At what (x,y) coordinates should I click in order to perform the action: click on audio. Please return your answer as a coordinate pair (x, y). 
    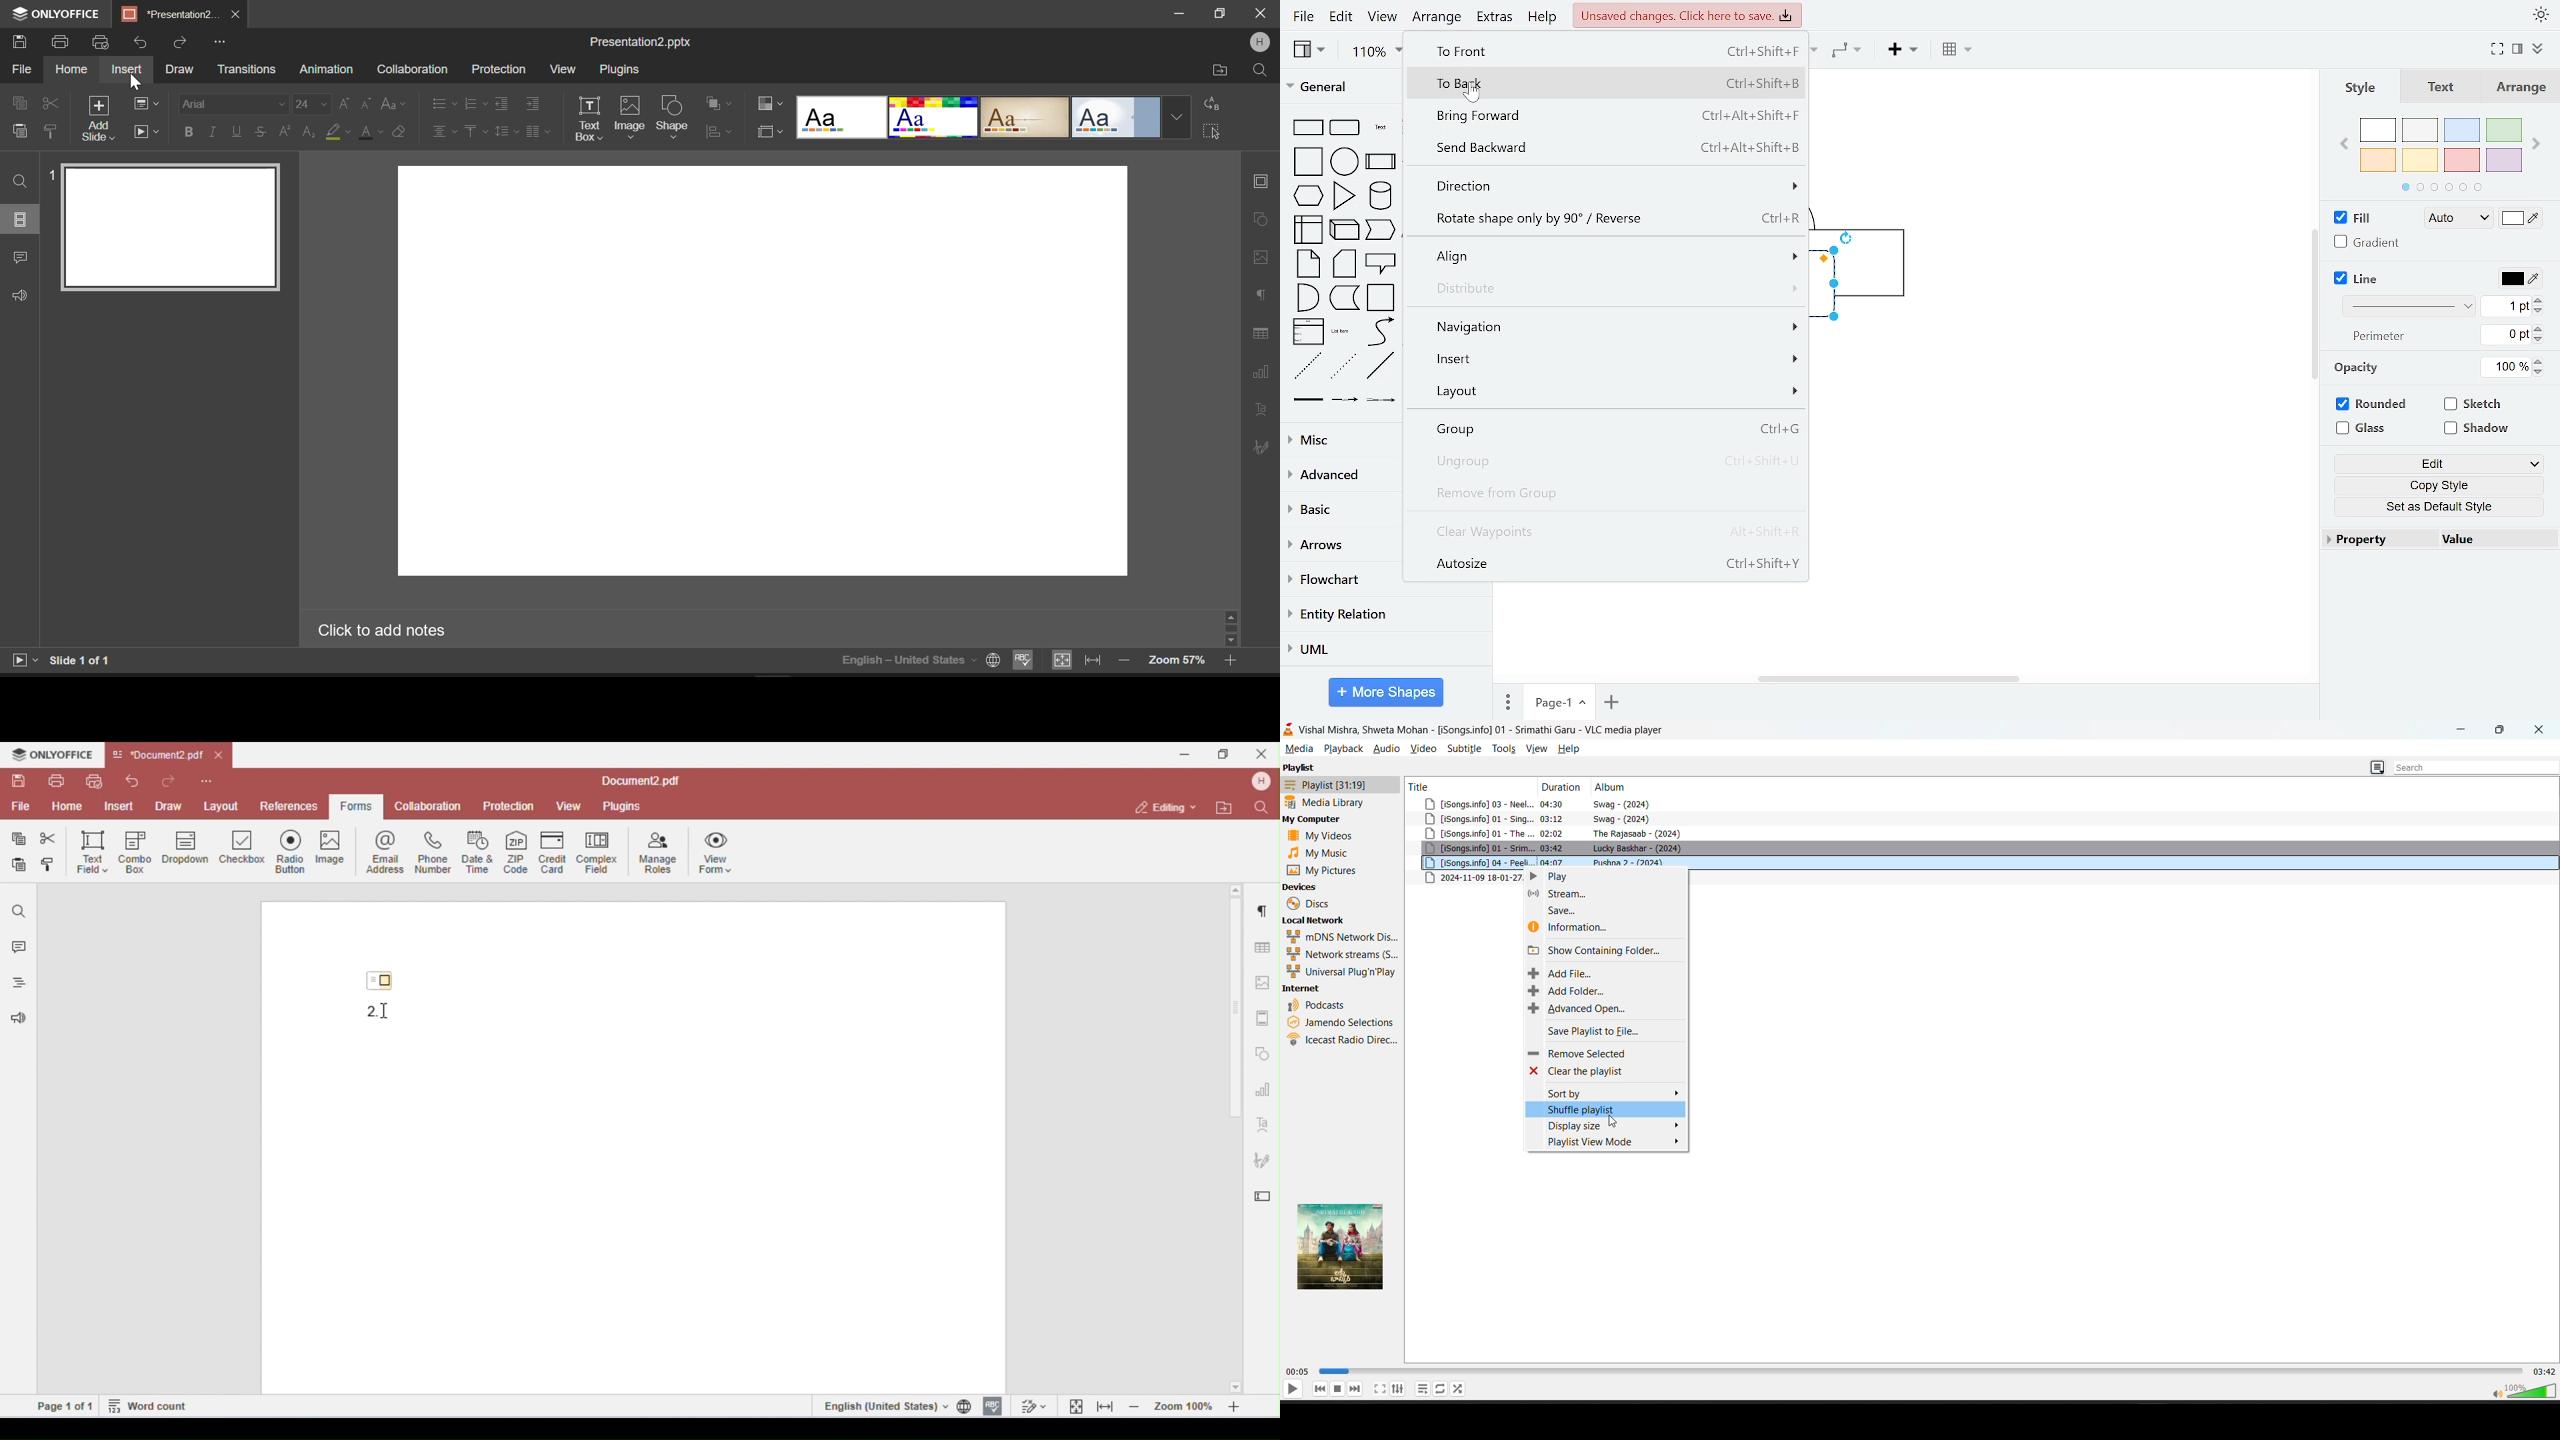
    Looking at the image, I should click on (1387, 747).